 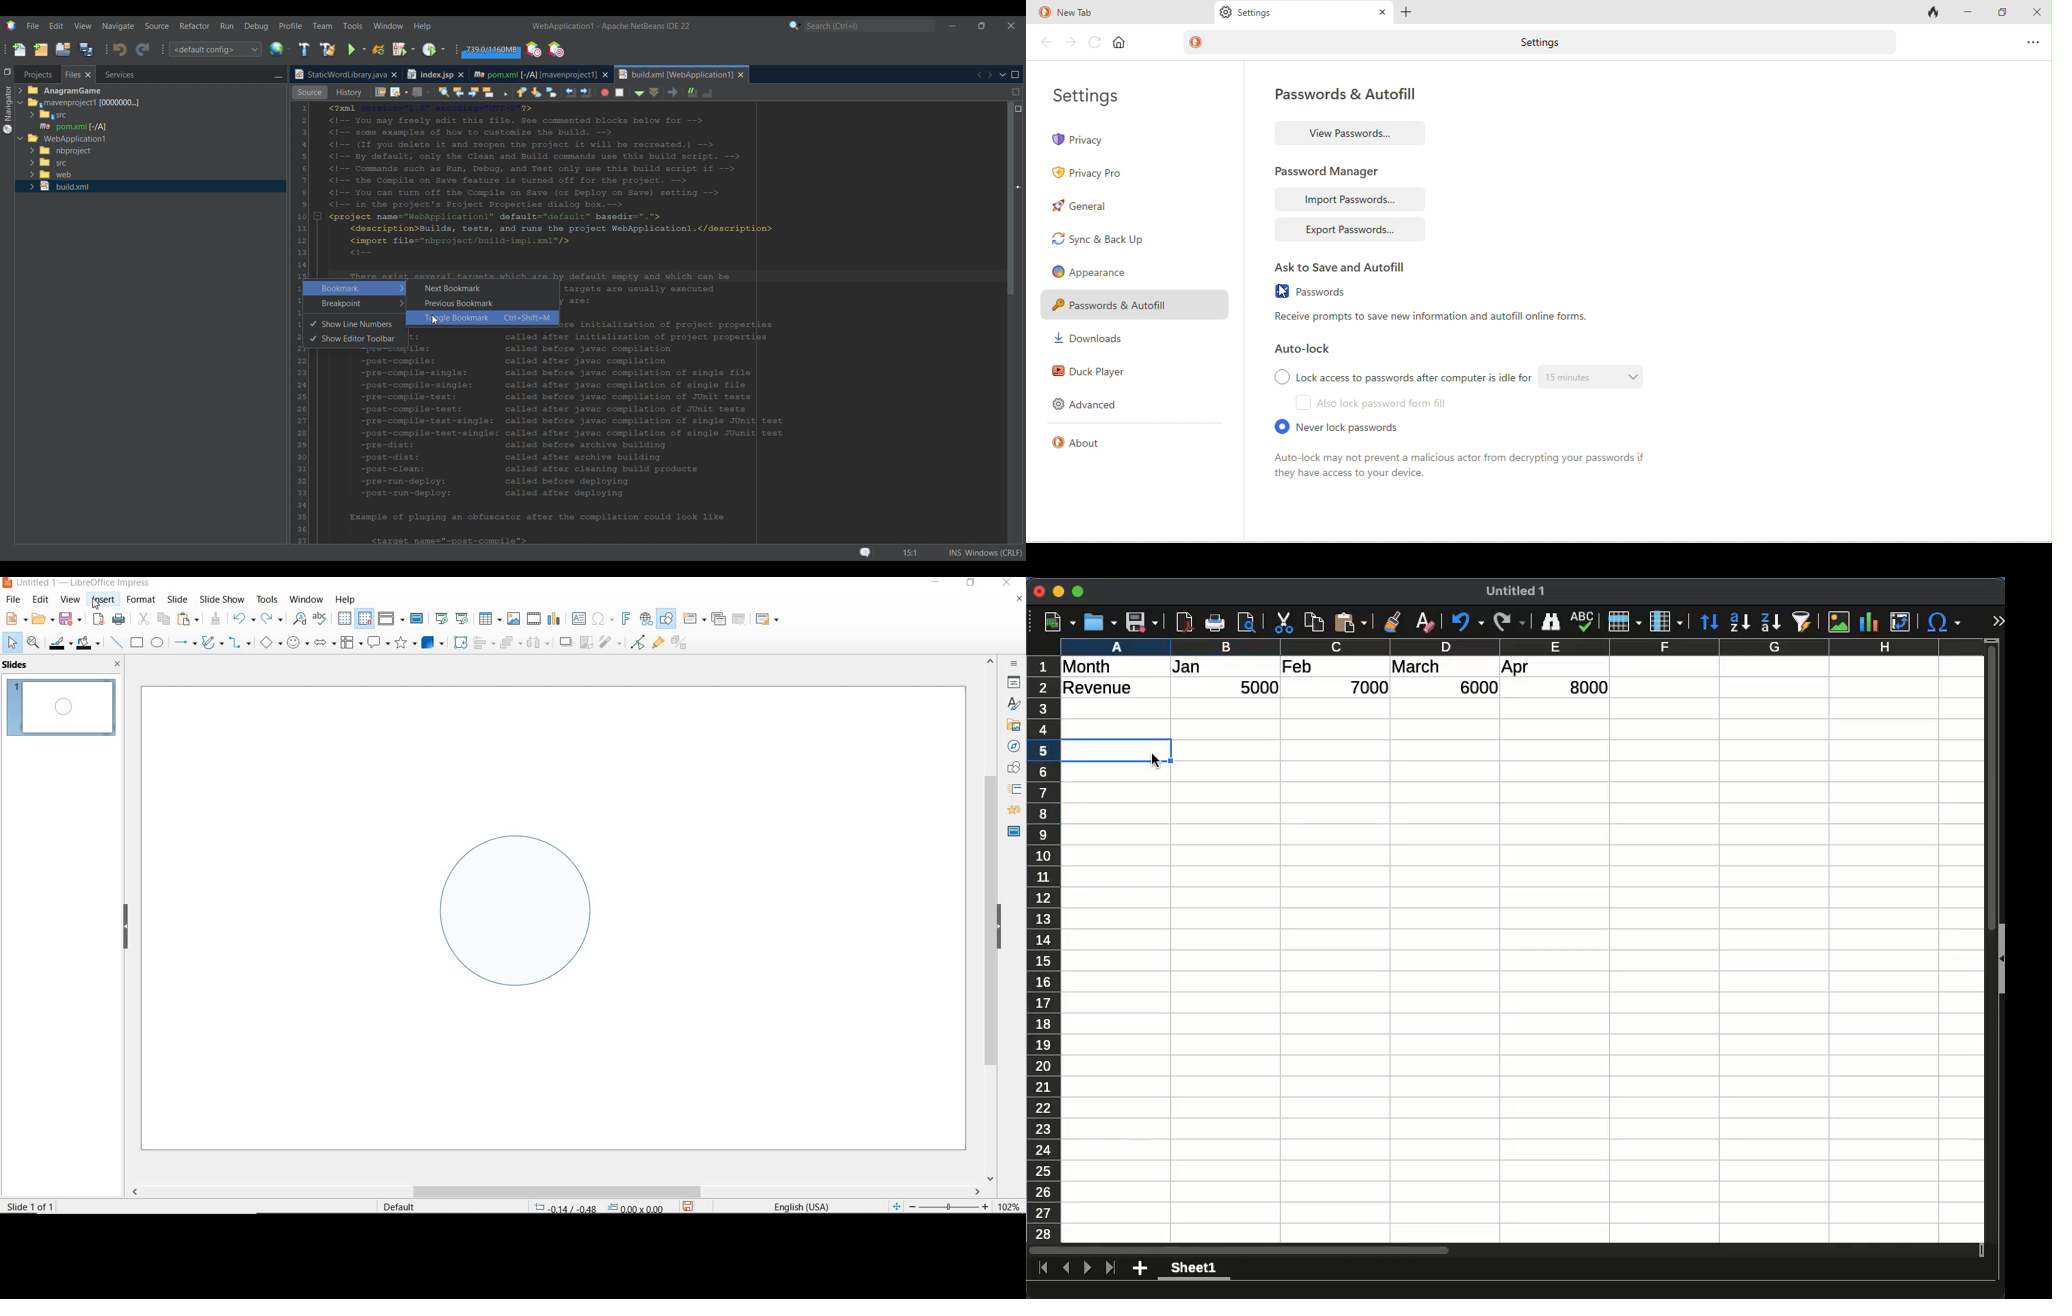 What do you see at coordinates (459, 642) in the screenshot?
I see `rotate` at bounding box center [459, 642].